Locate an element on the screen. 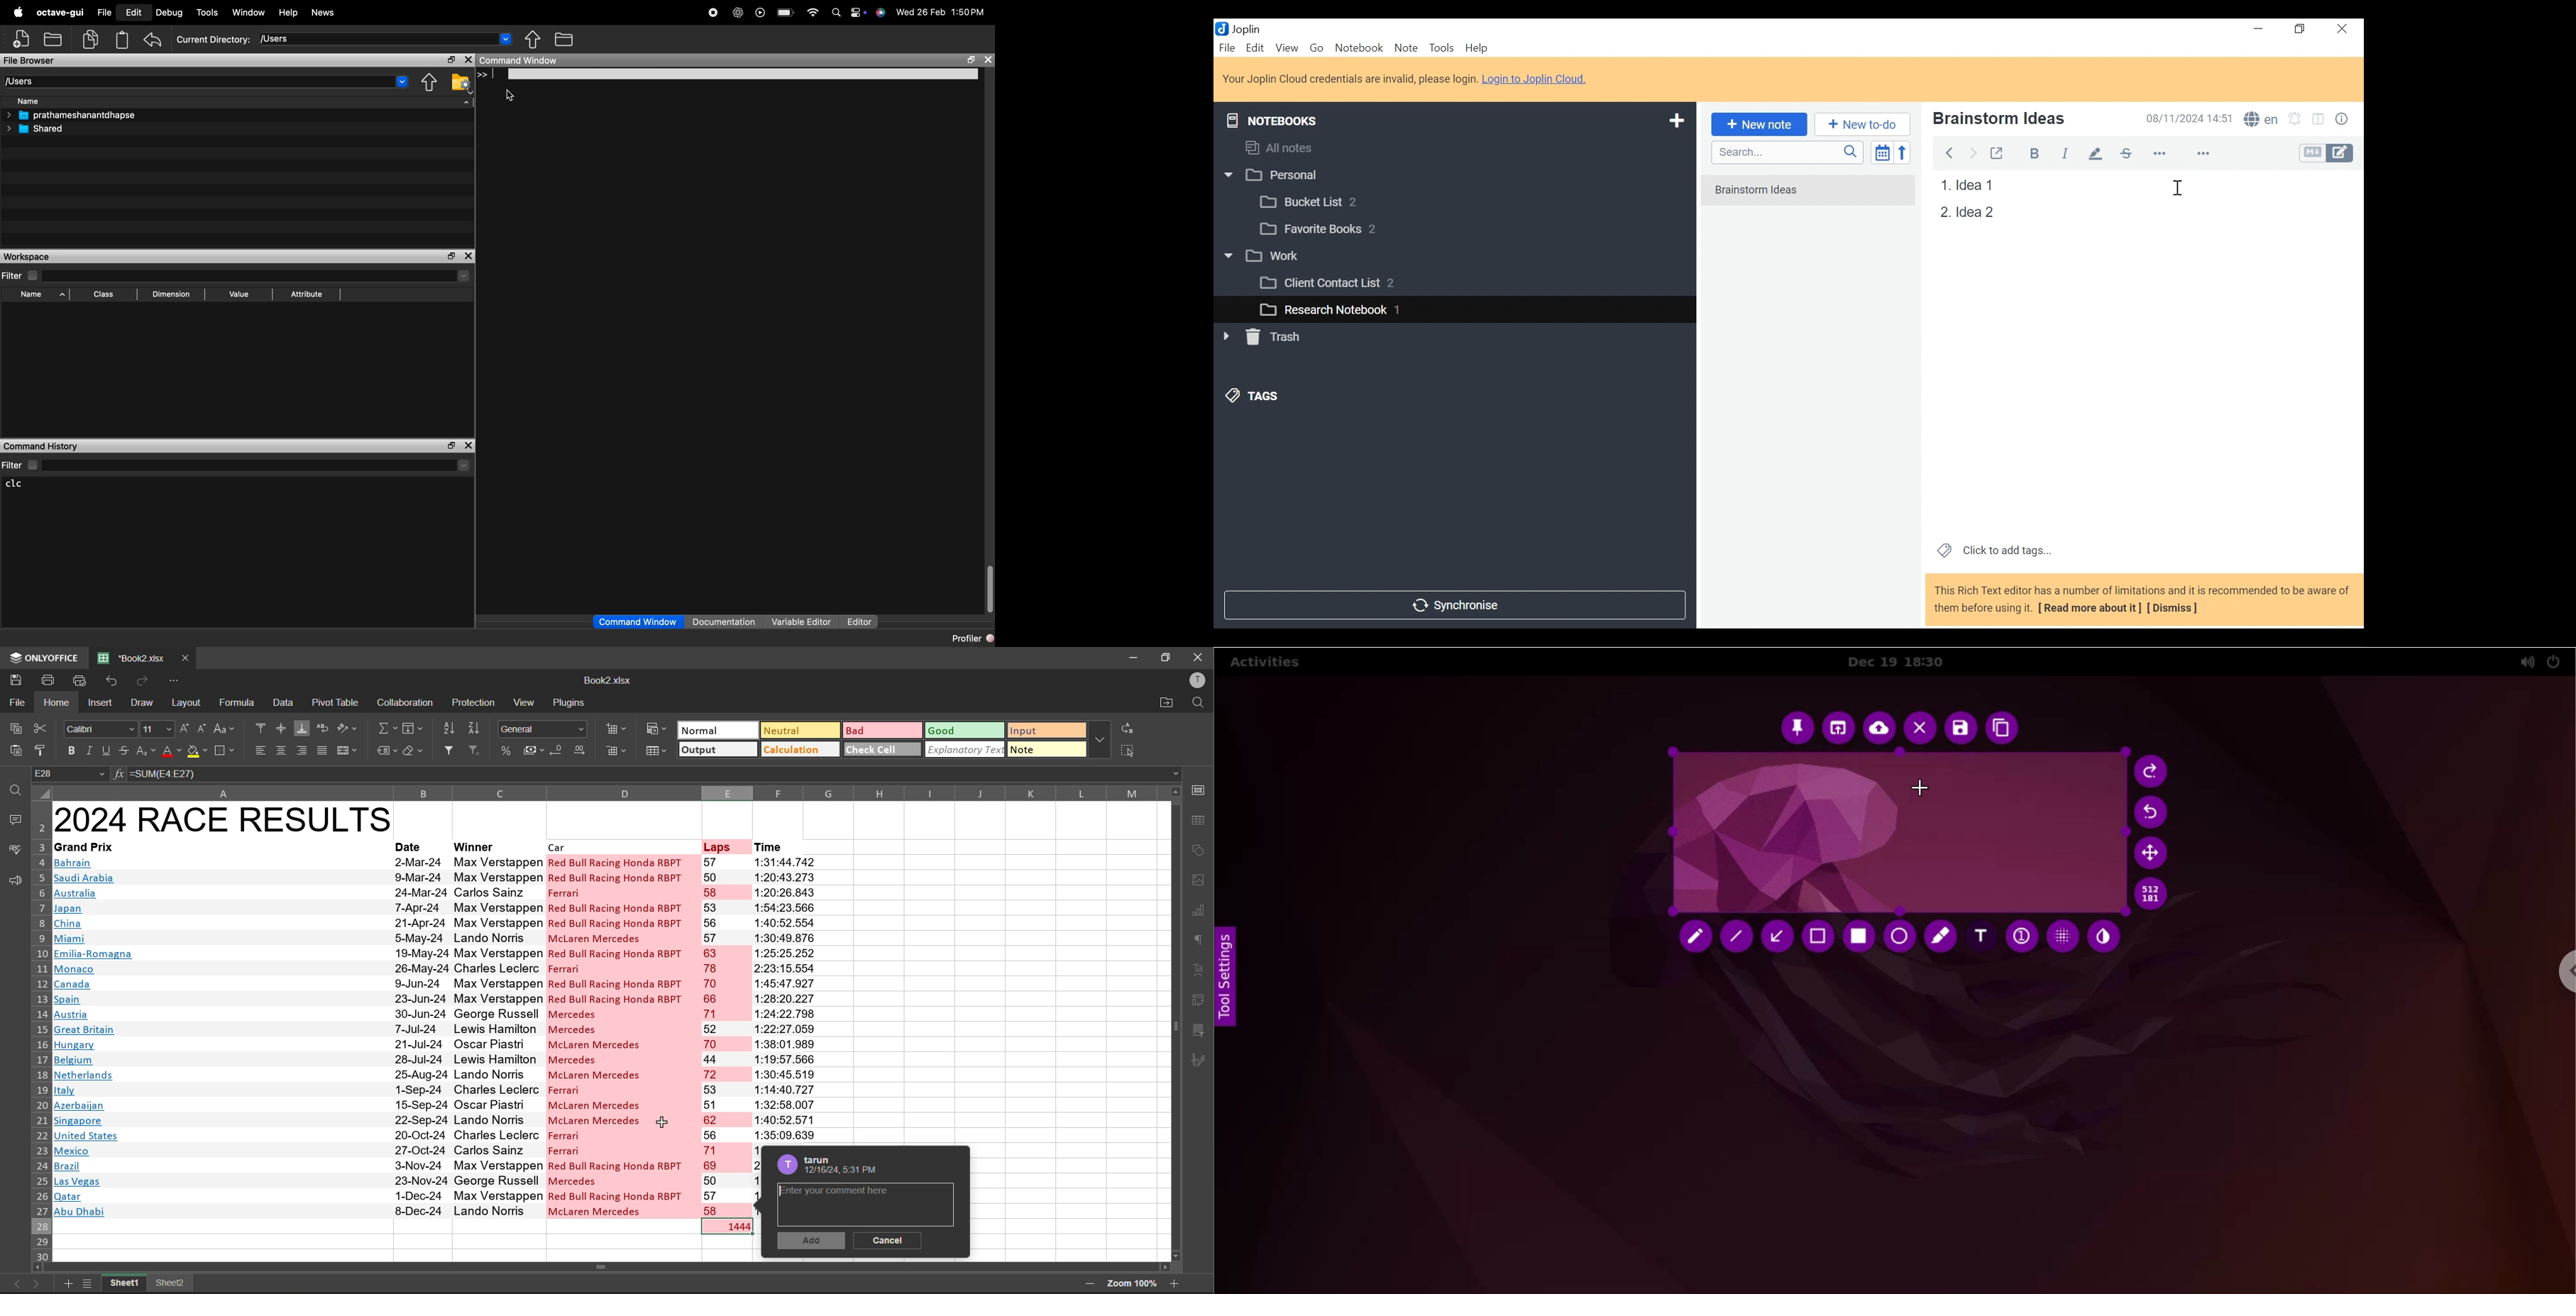 The width and height of the screenshot is (2576, 1316). More Options is located at coordinates (2203, 152).